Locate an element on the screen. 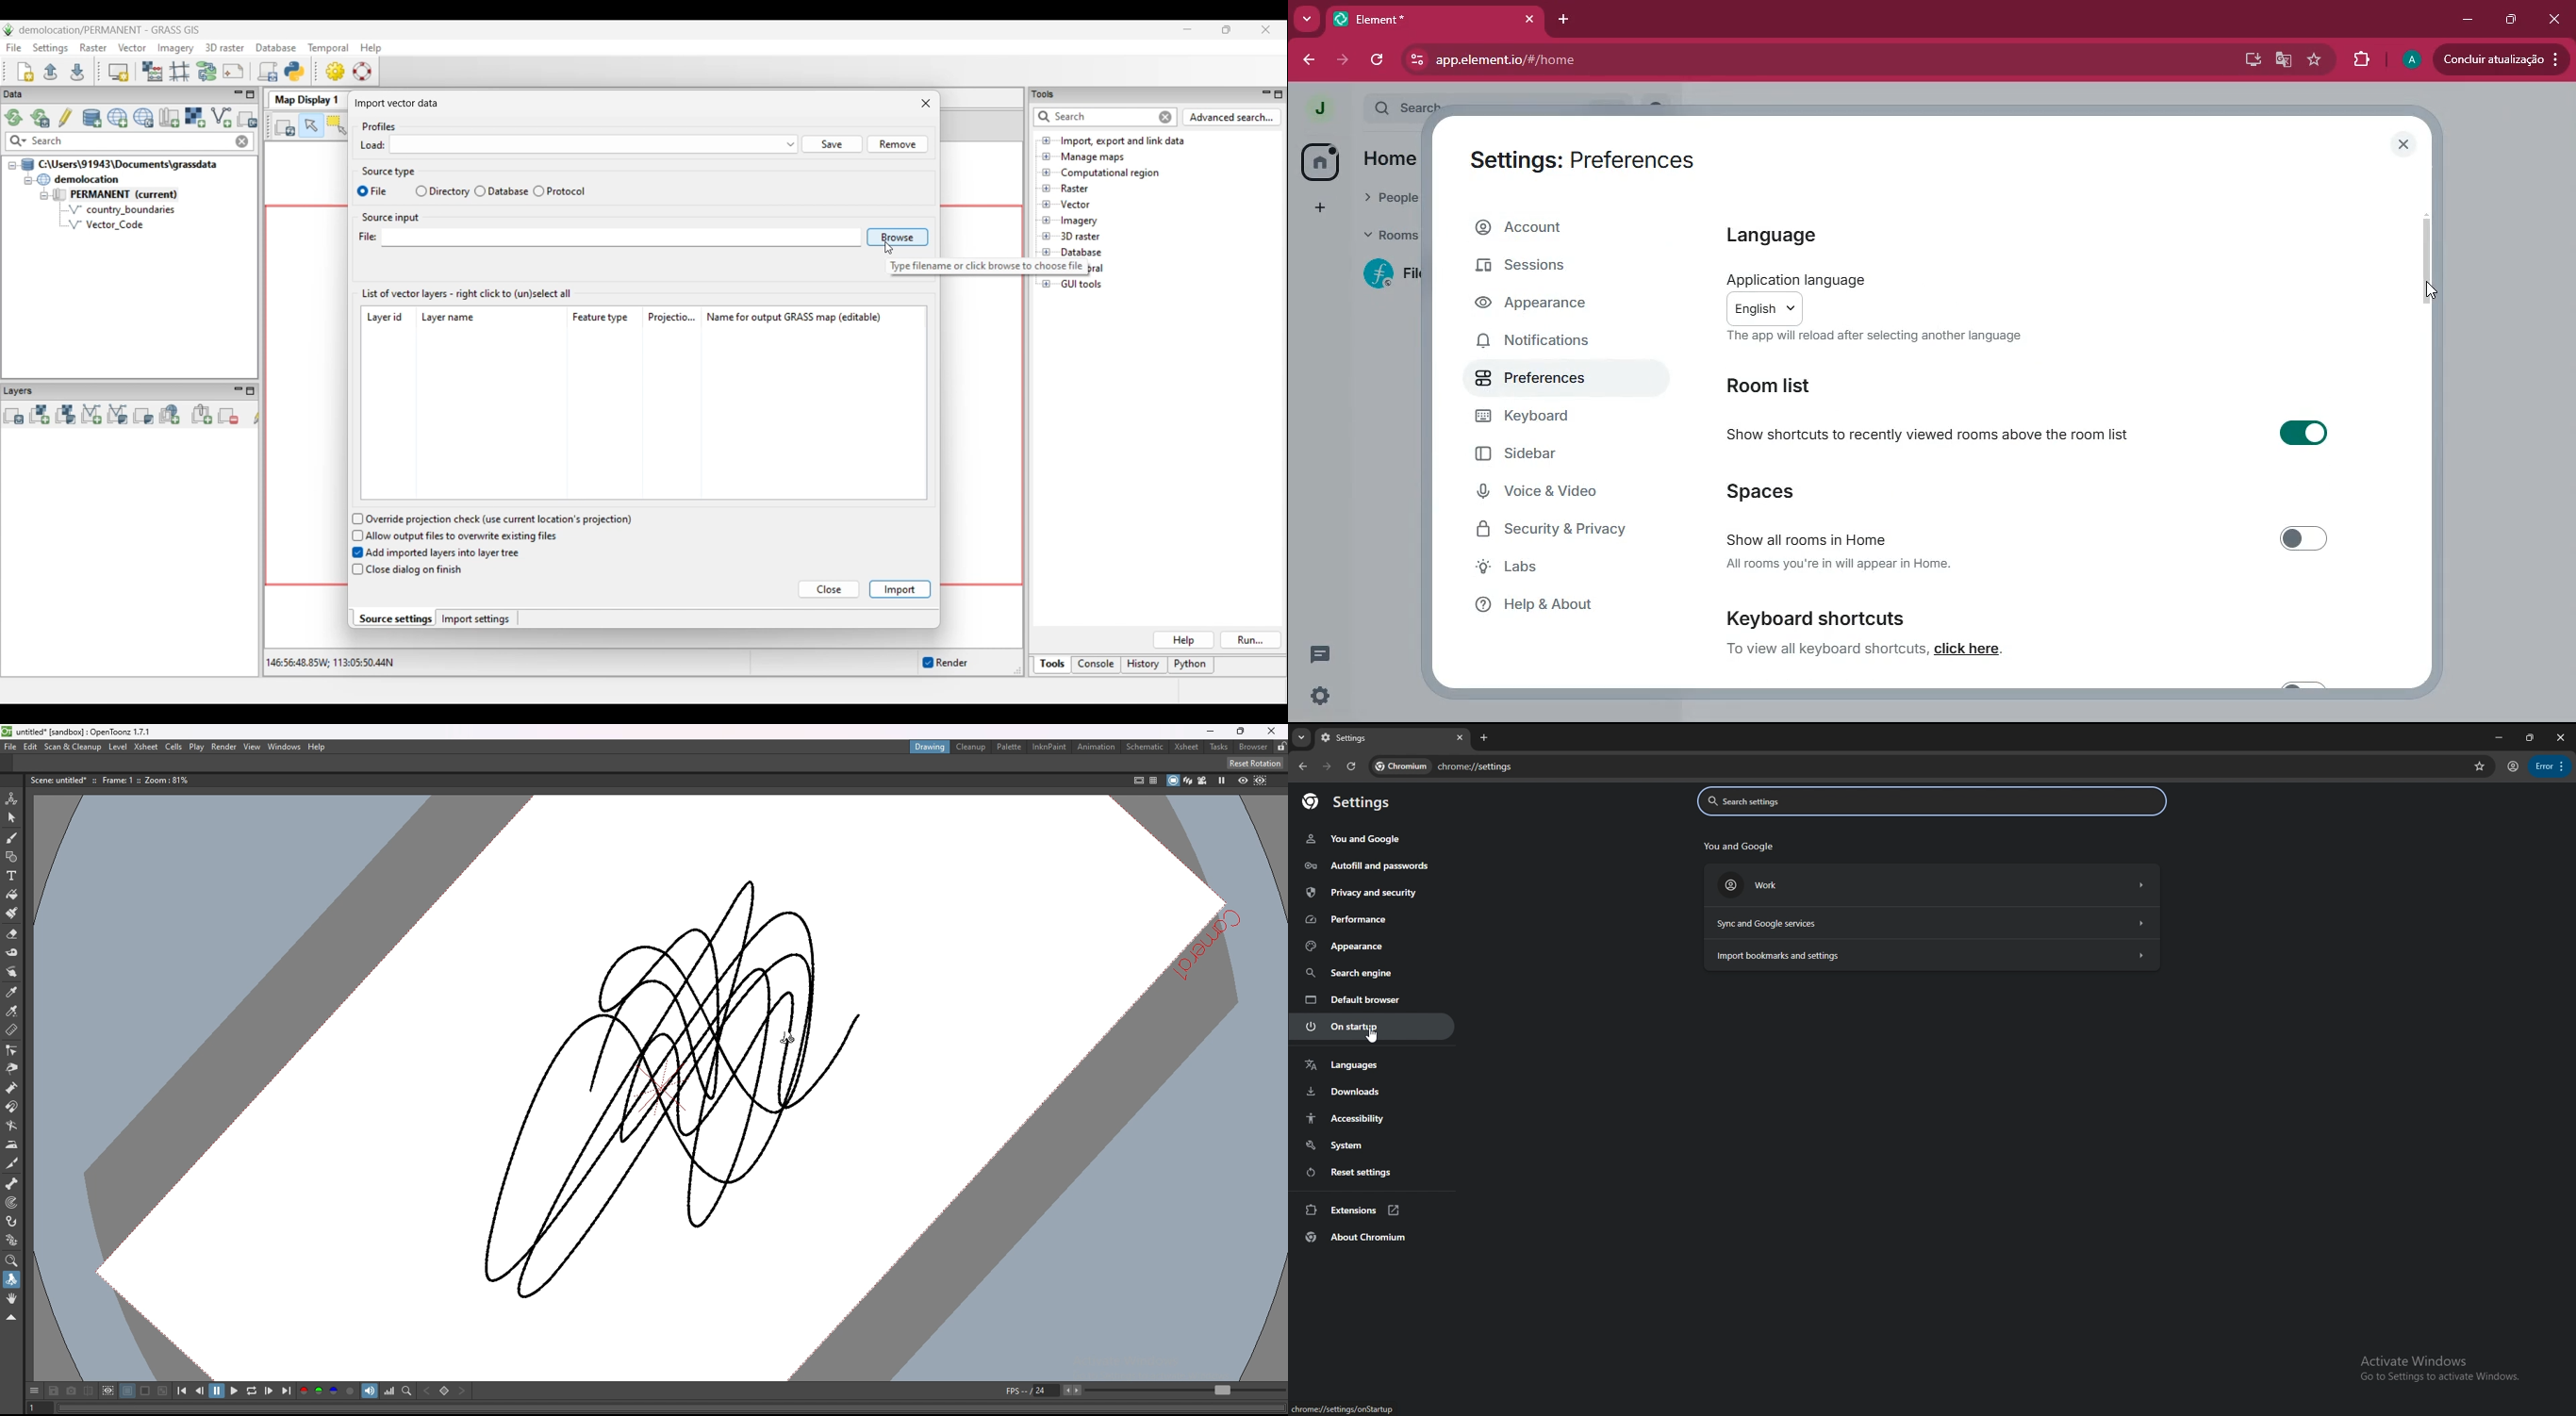 Image resolution: width=2576 pixels, height=1428 pixels. Browse source input file is located at coordinates (898, 237).